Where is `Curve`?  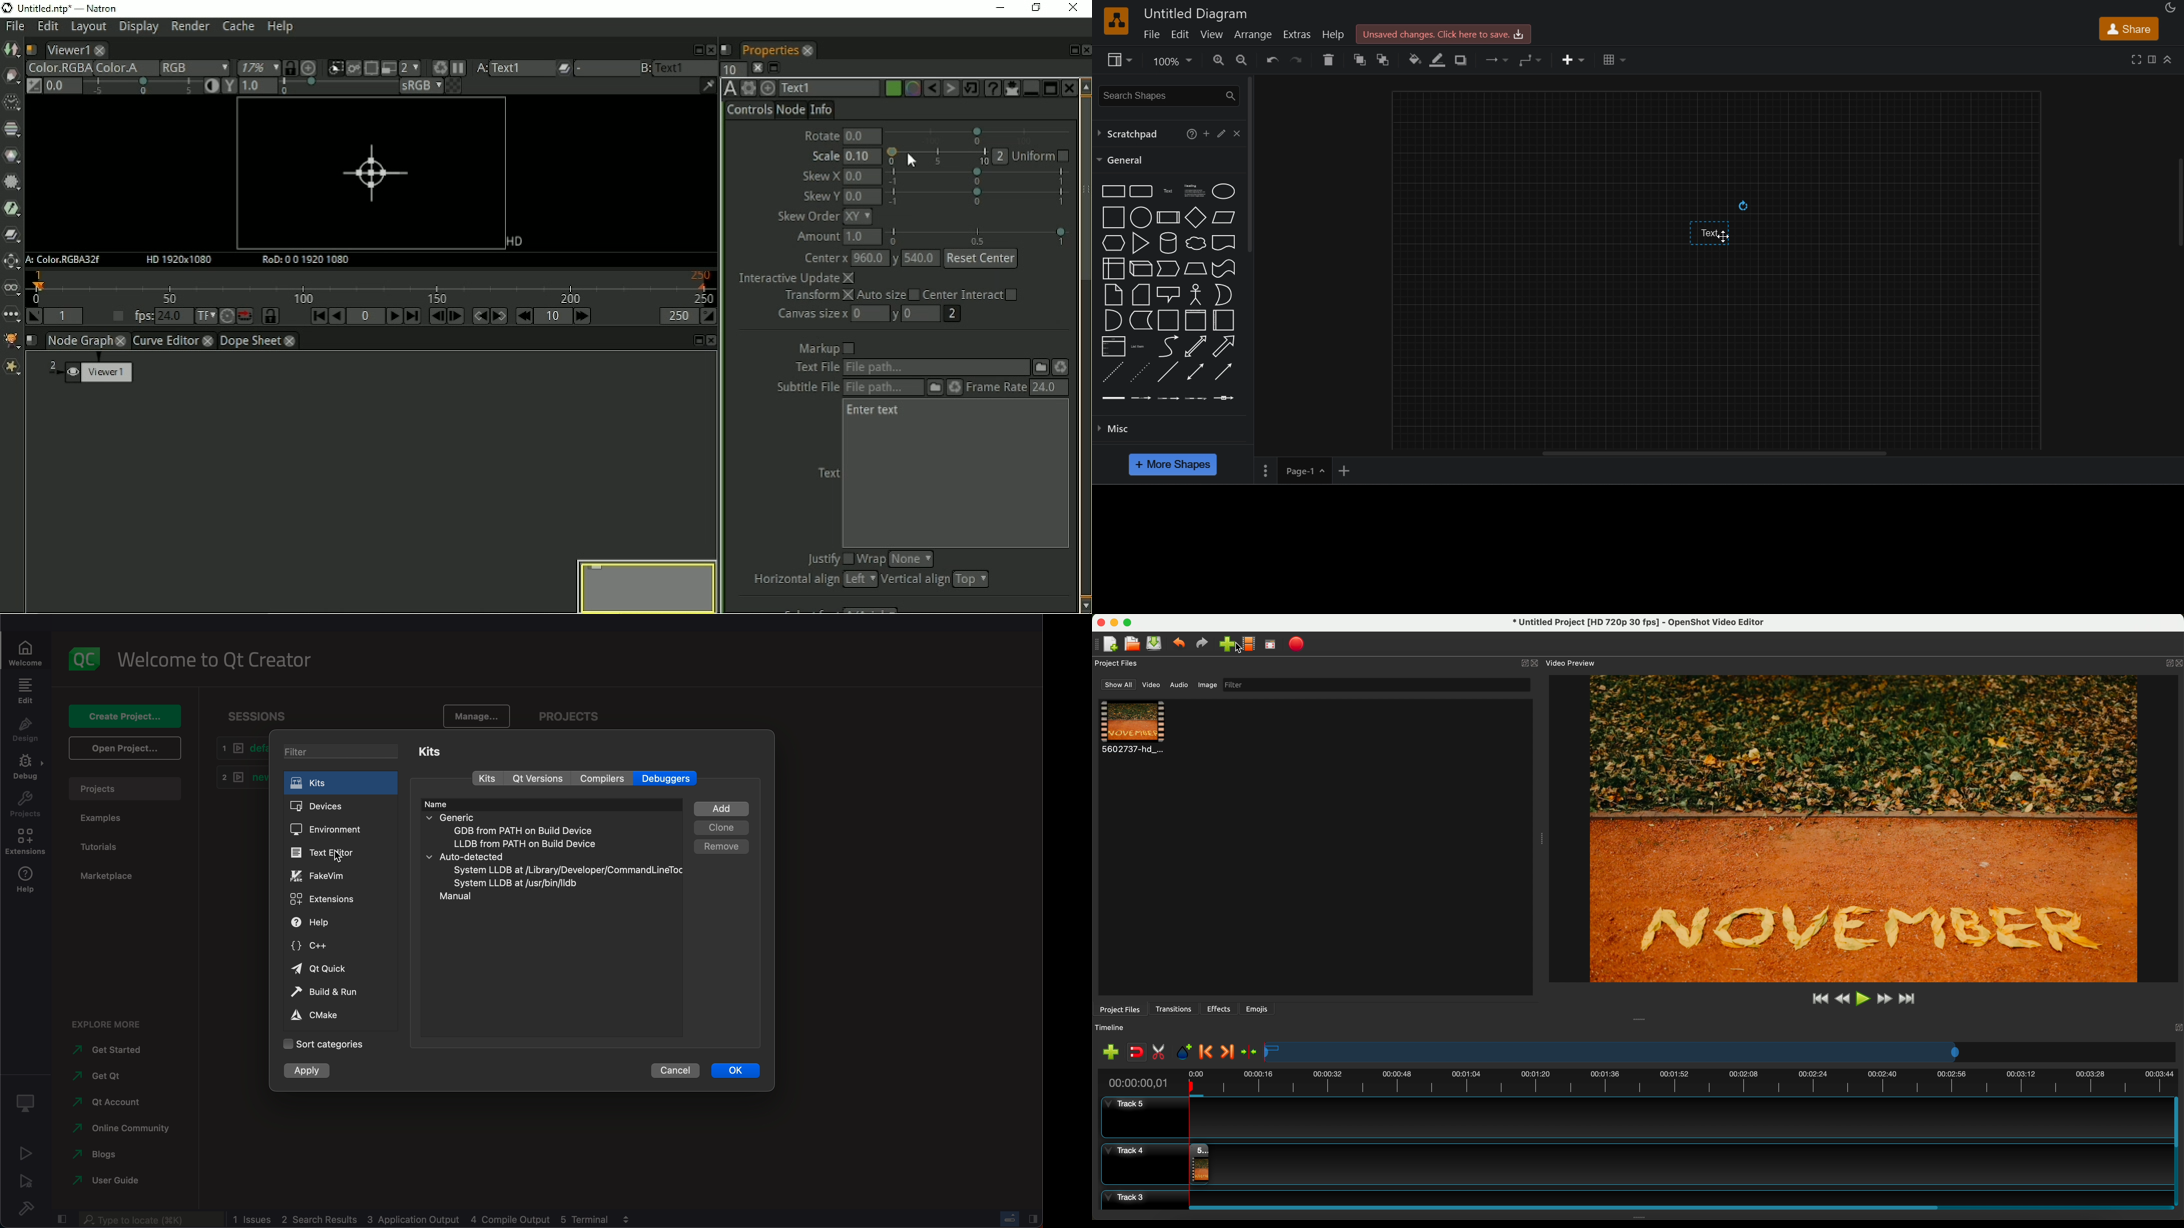 Curve is located at coordinates (1169, 347).